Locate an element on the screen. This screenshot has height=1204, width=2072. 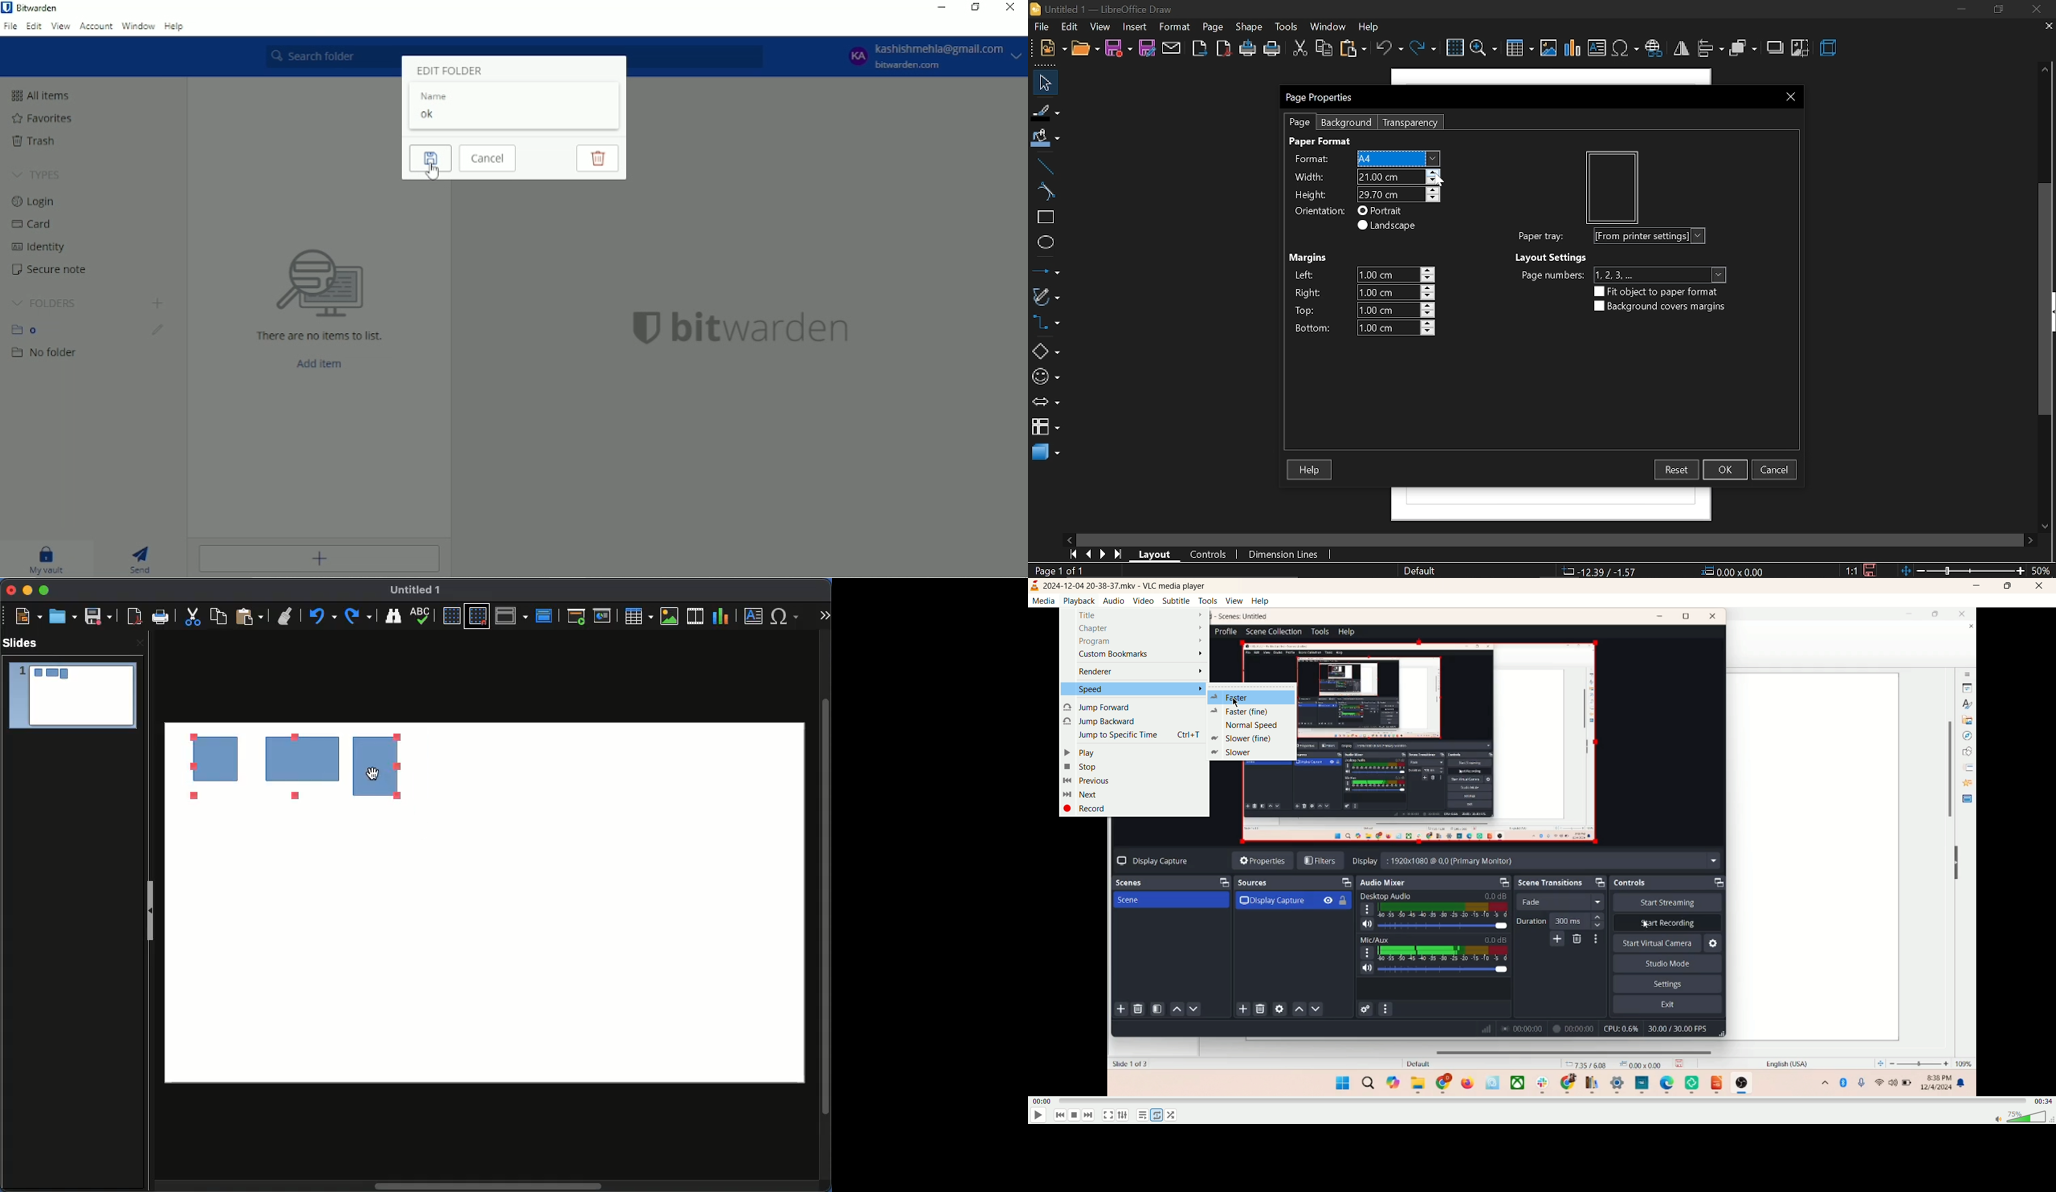
extended settings is located at coordinates (1123, 1117).